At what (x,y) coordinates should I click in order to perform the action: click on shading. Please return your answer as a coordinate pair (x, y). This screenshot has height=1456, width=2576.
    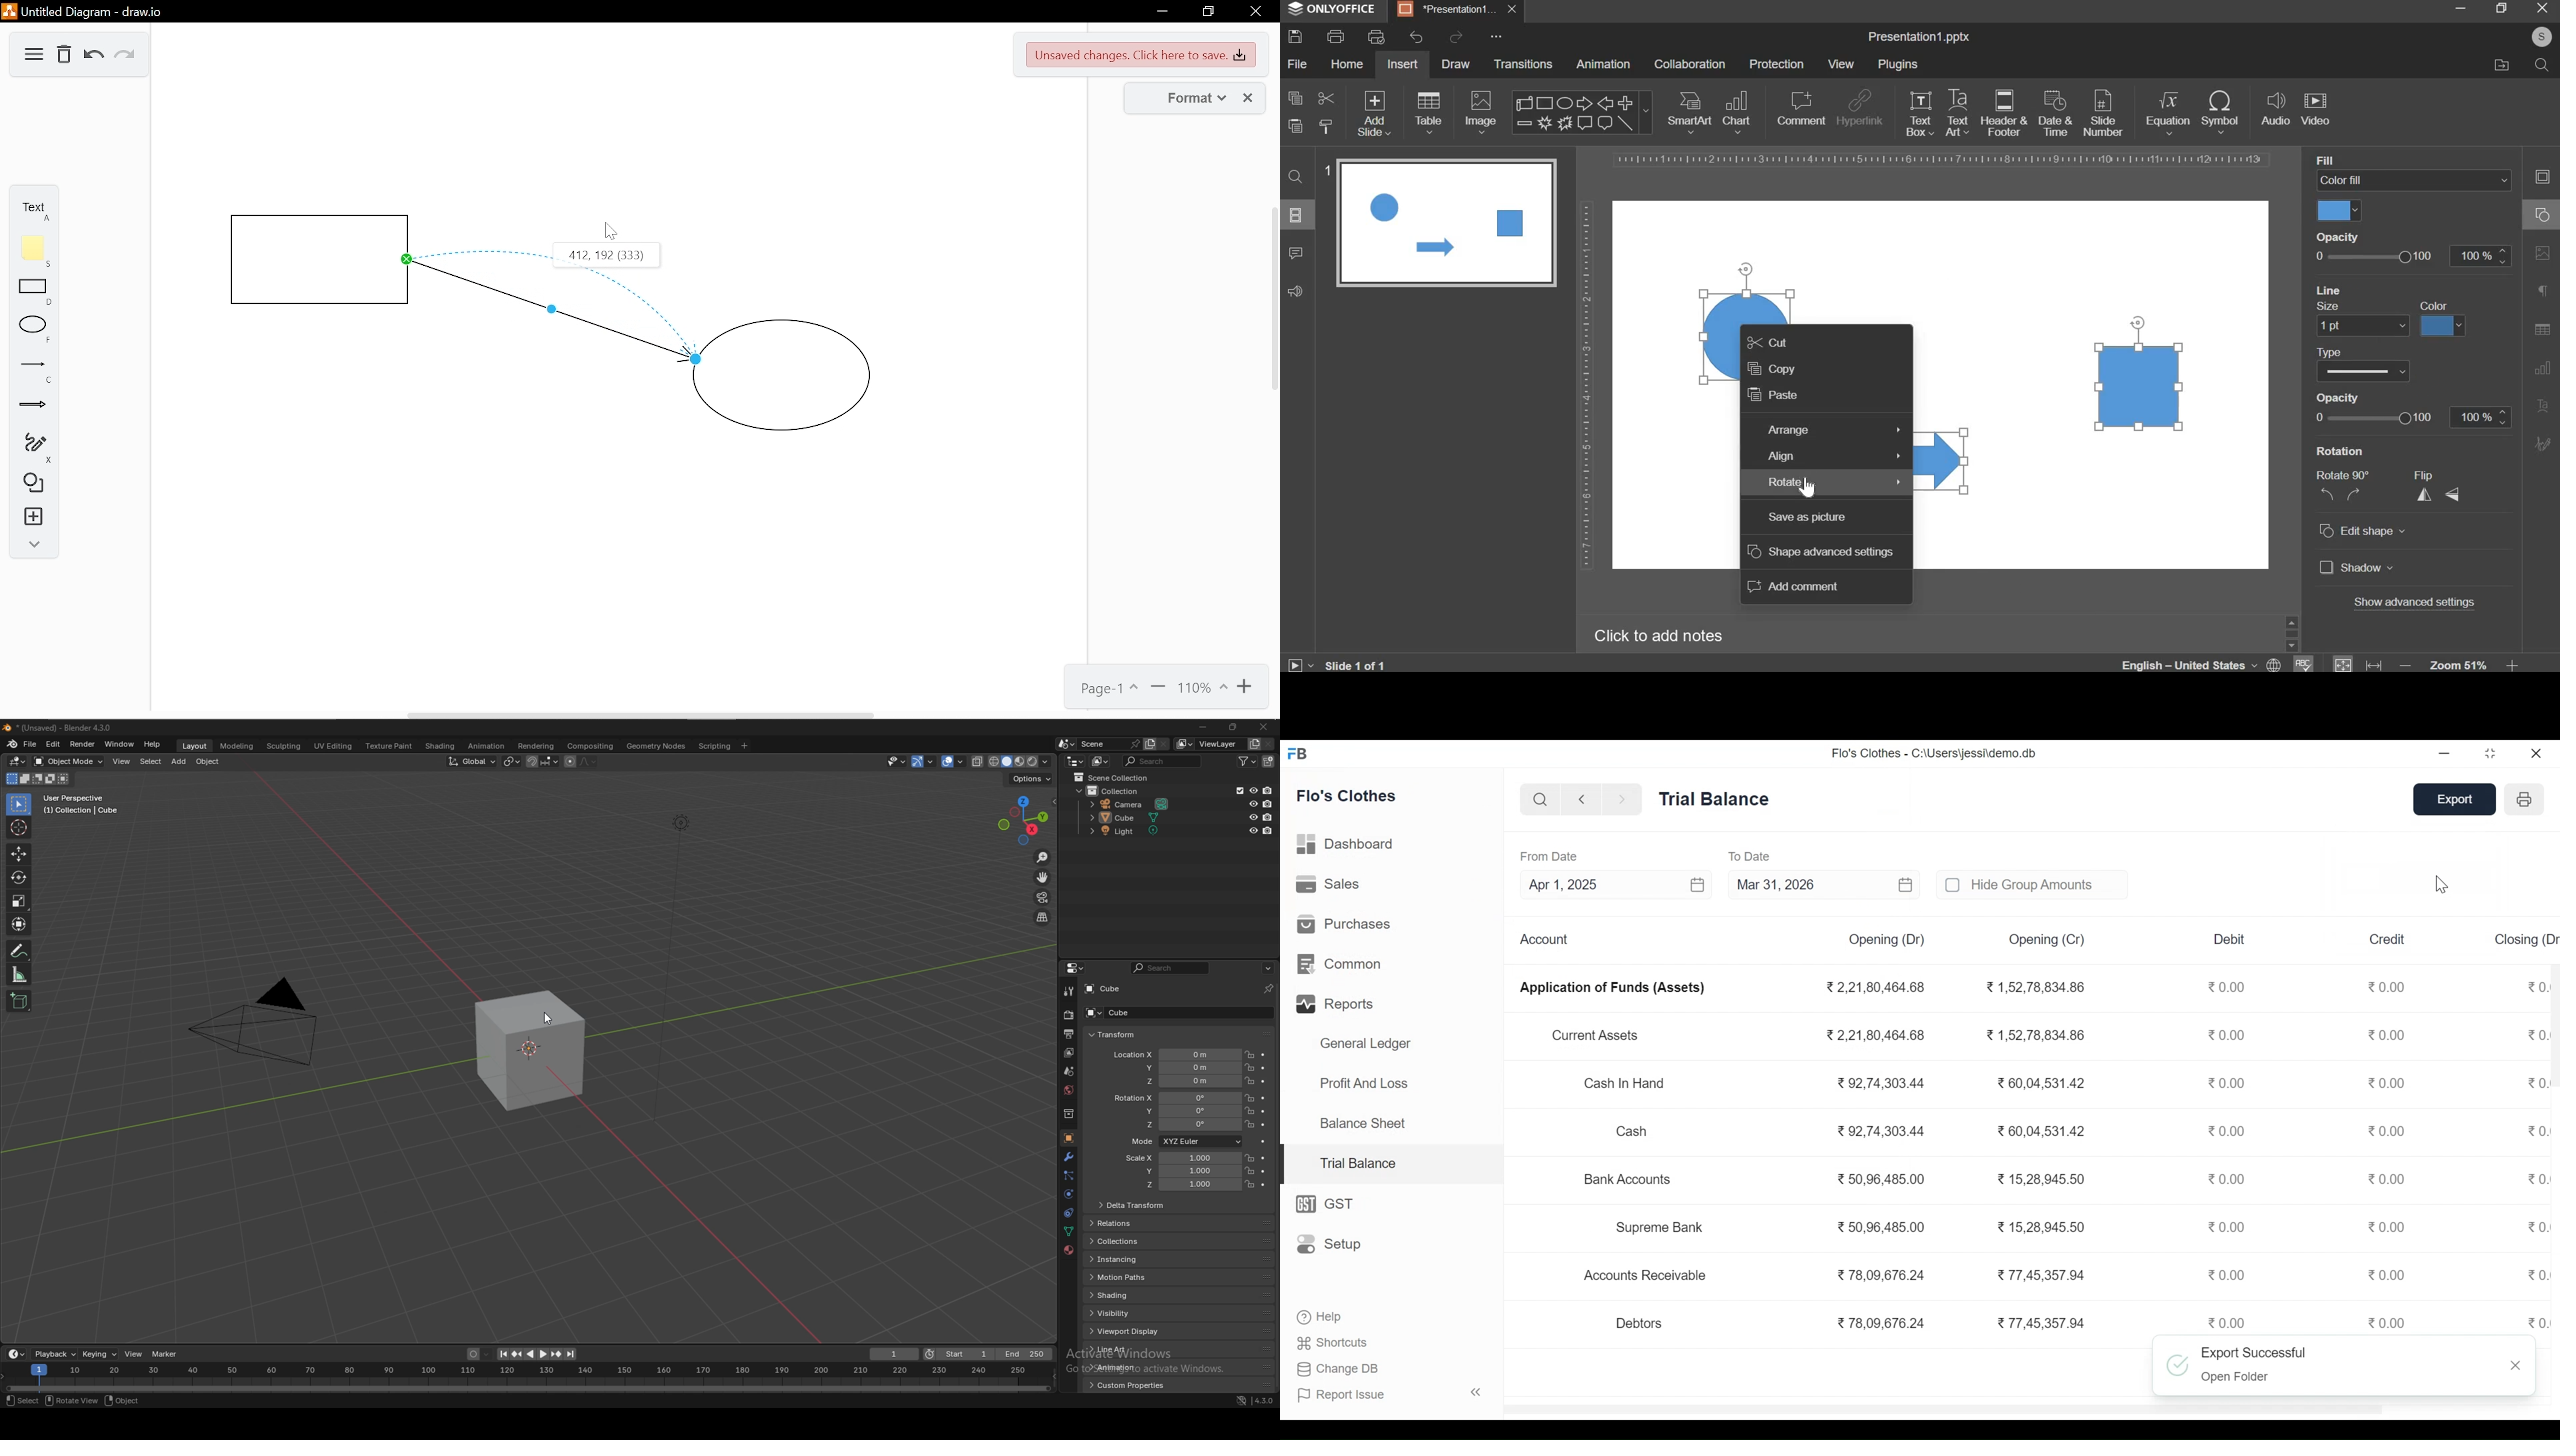
    Looking at the image, I should click on (1126, 1295).